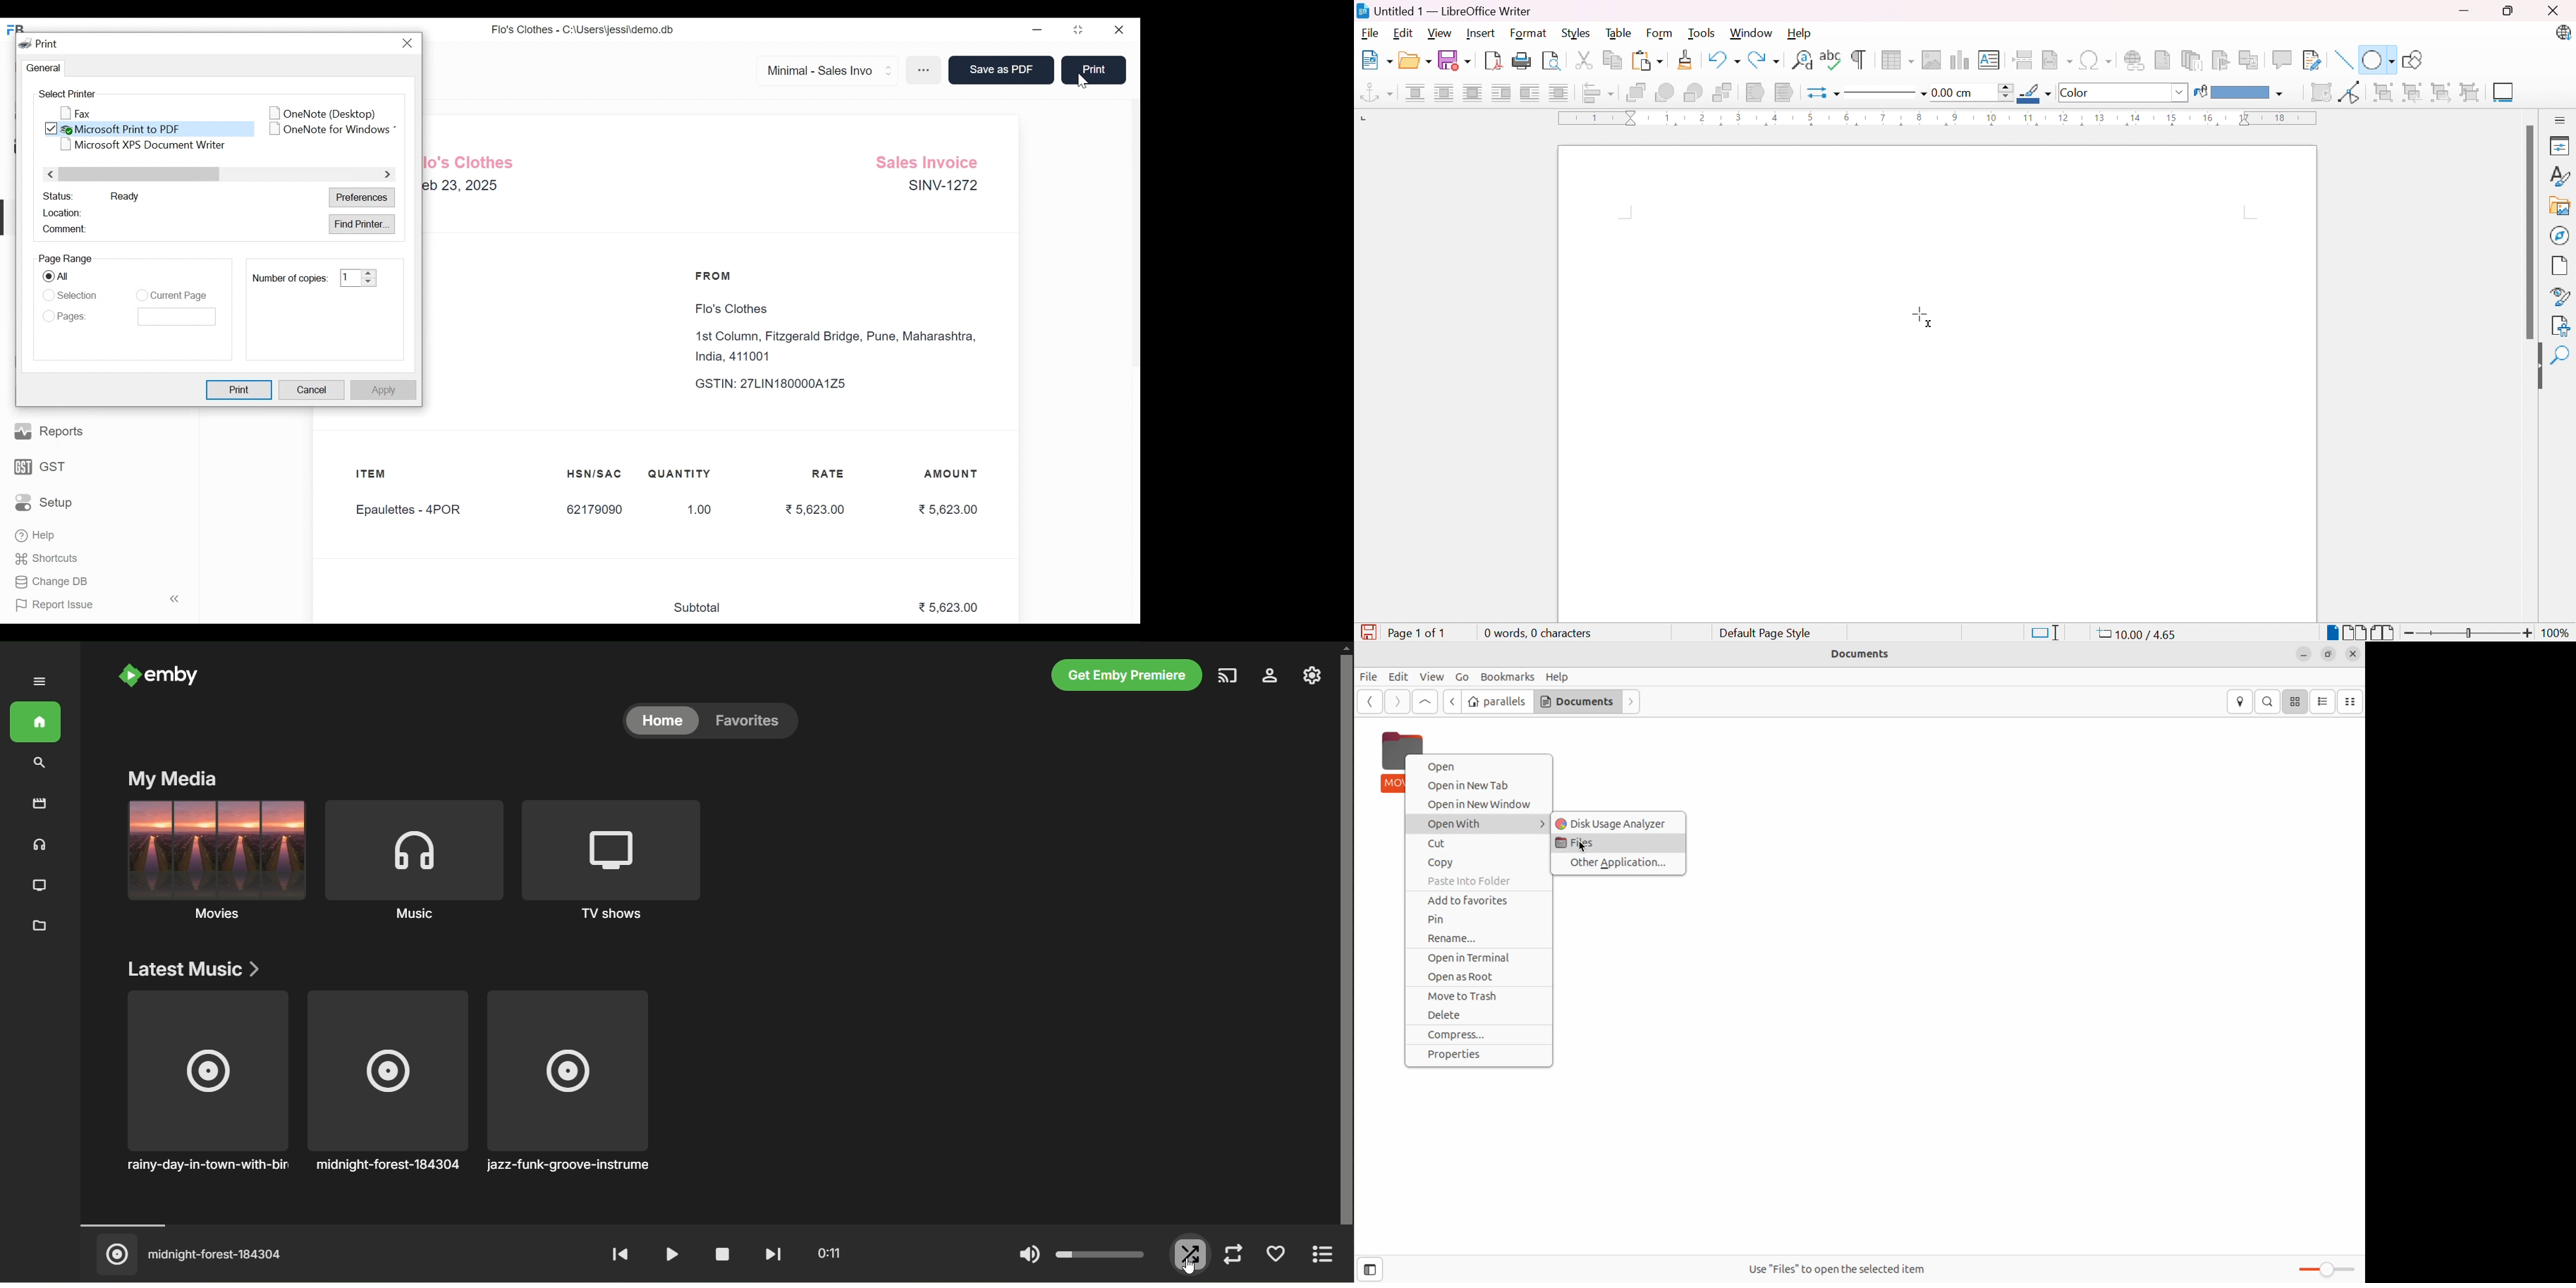  What do you see at coordinates (1899, 60) in the screenshot?
I see `Insert table` at bounding box center [1899, 60].